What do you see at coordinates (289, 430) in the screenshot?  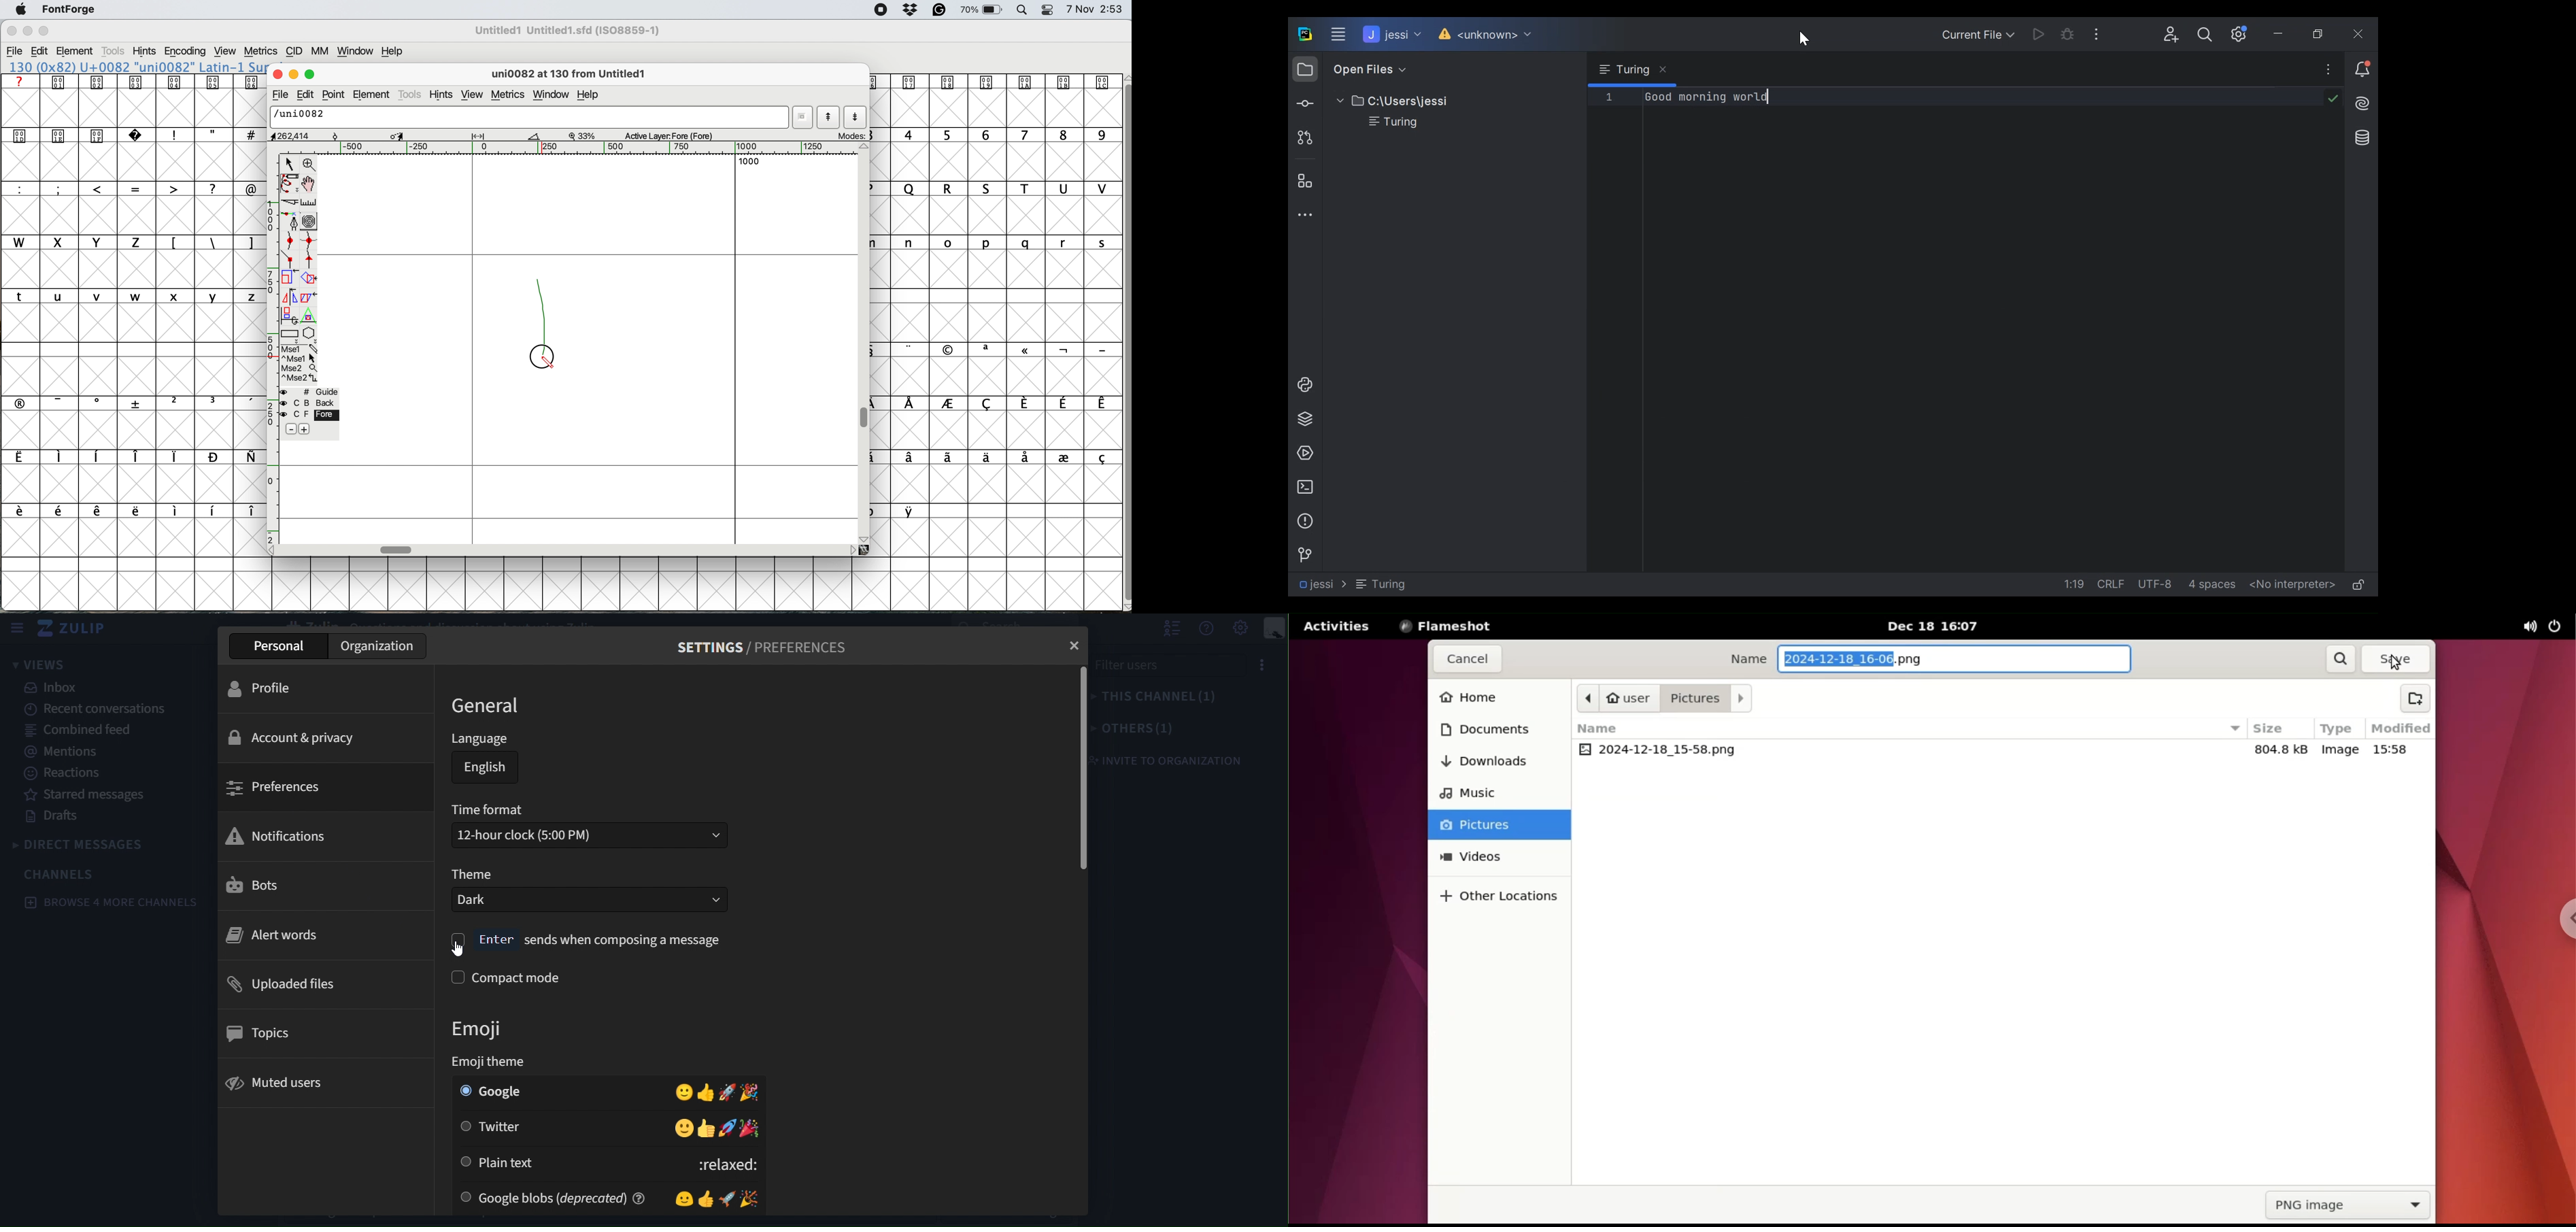 I see `remove` at bounding box center [289, 430].